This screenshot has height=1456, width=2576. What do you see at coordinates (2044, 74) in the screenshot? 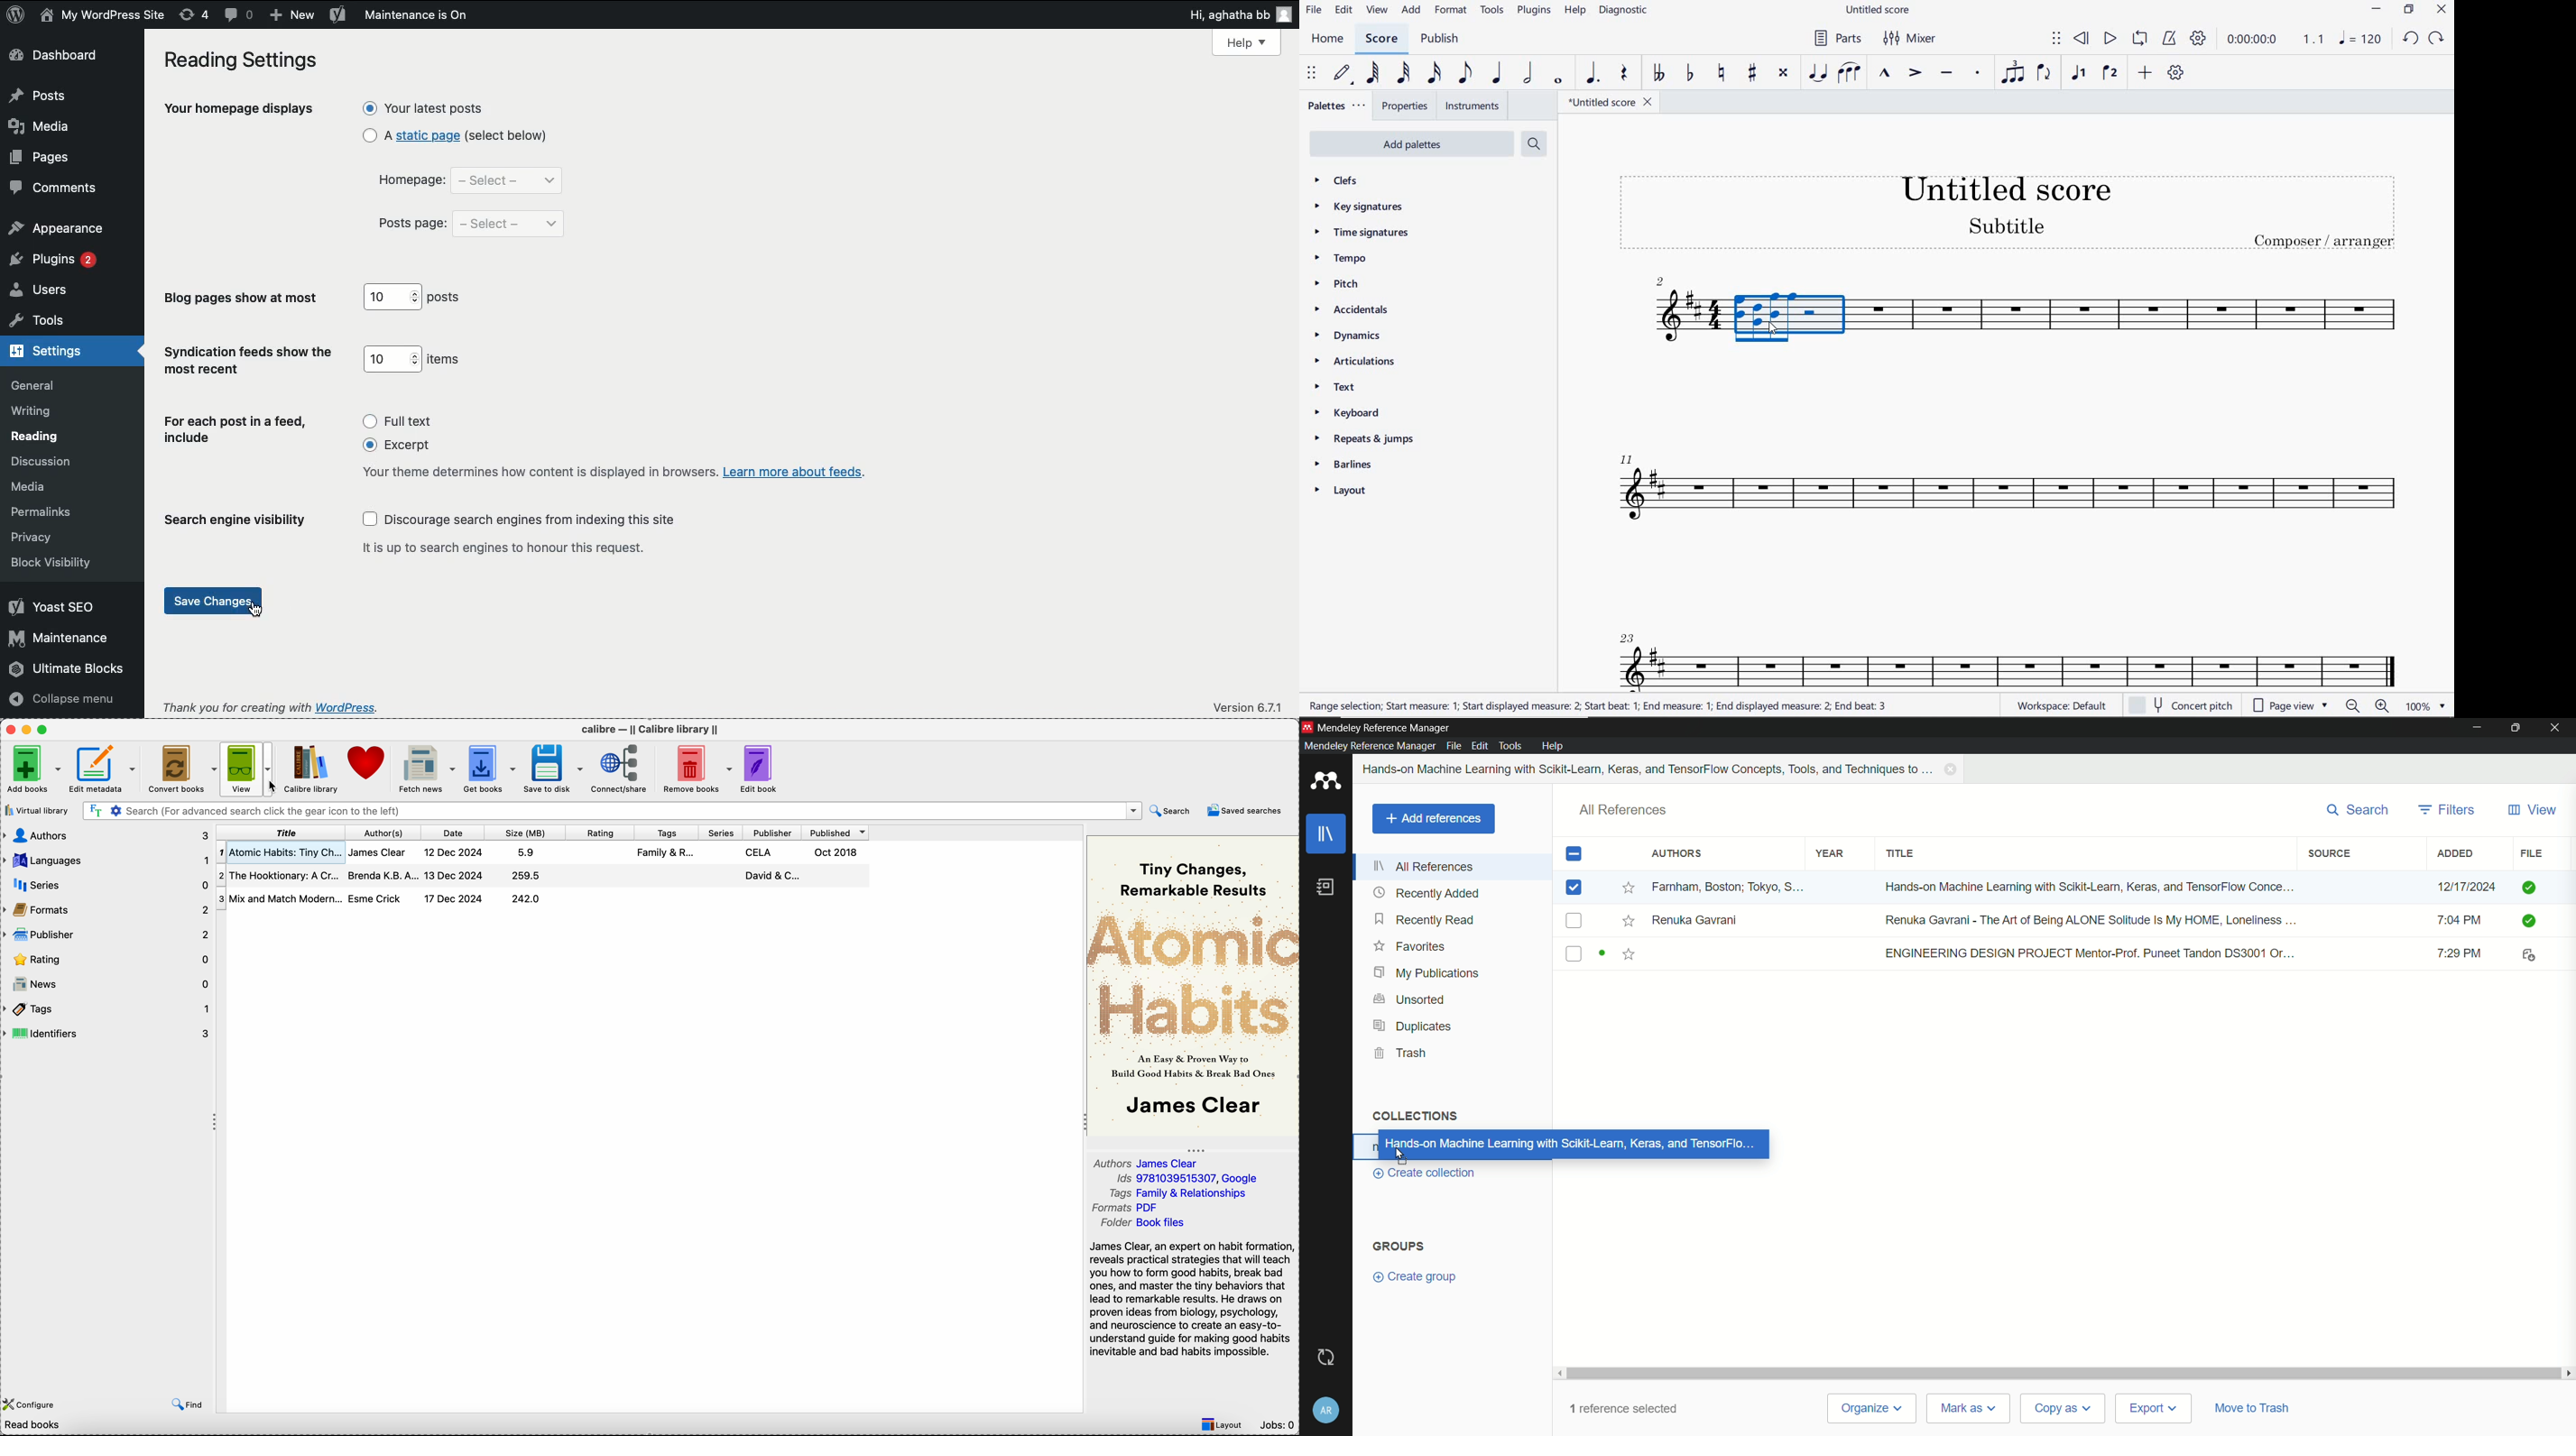
I see `FLIP DIRECTION` at bounding box center [2044, 74].